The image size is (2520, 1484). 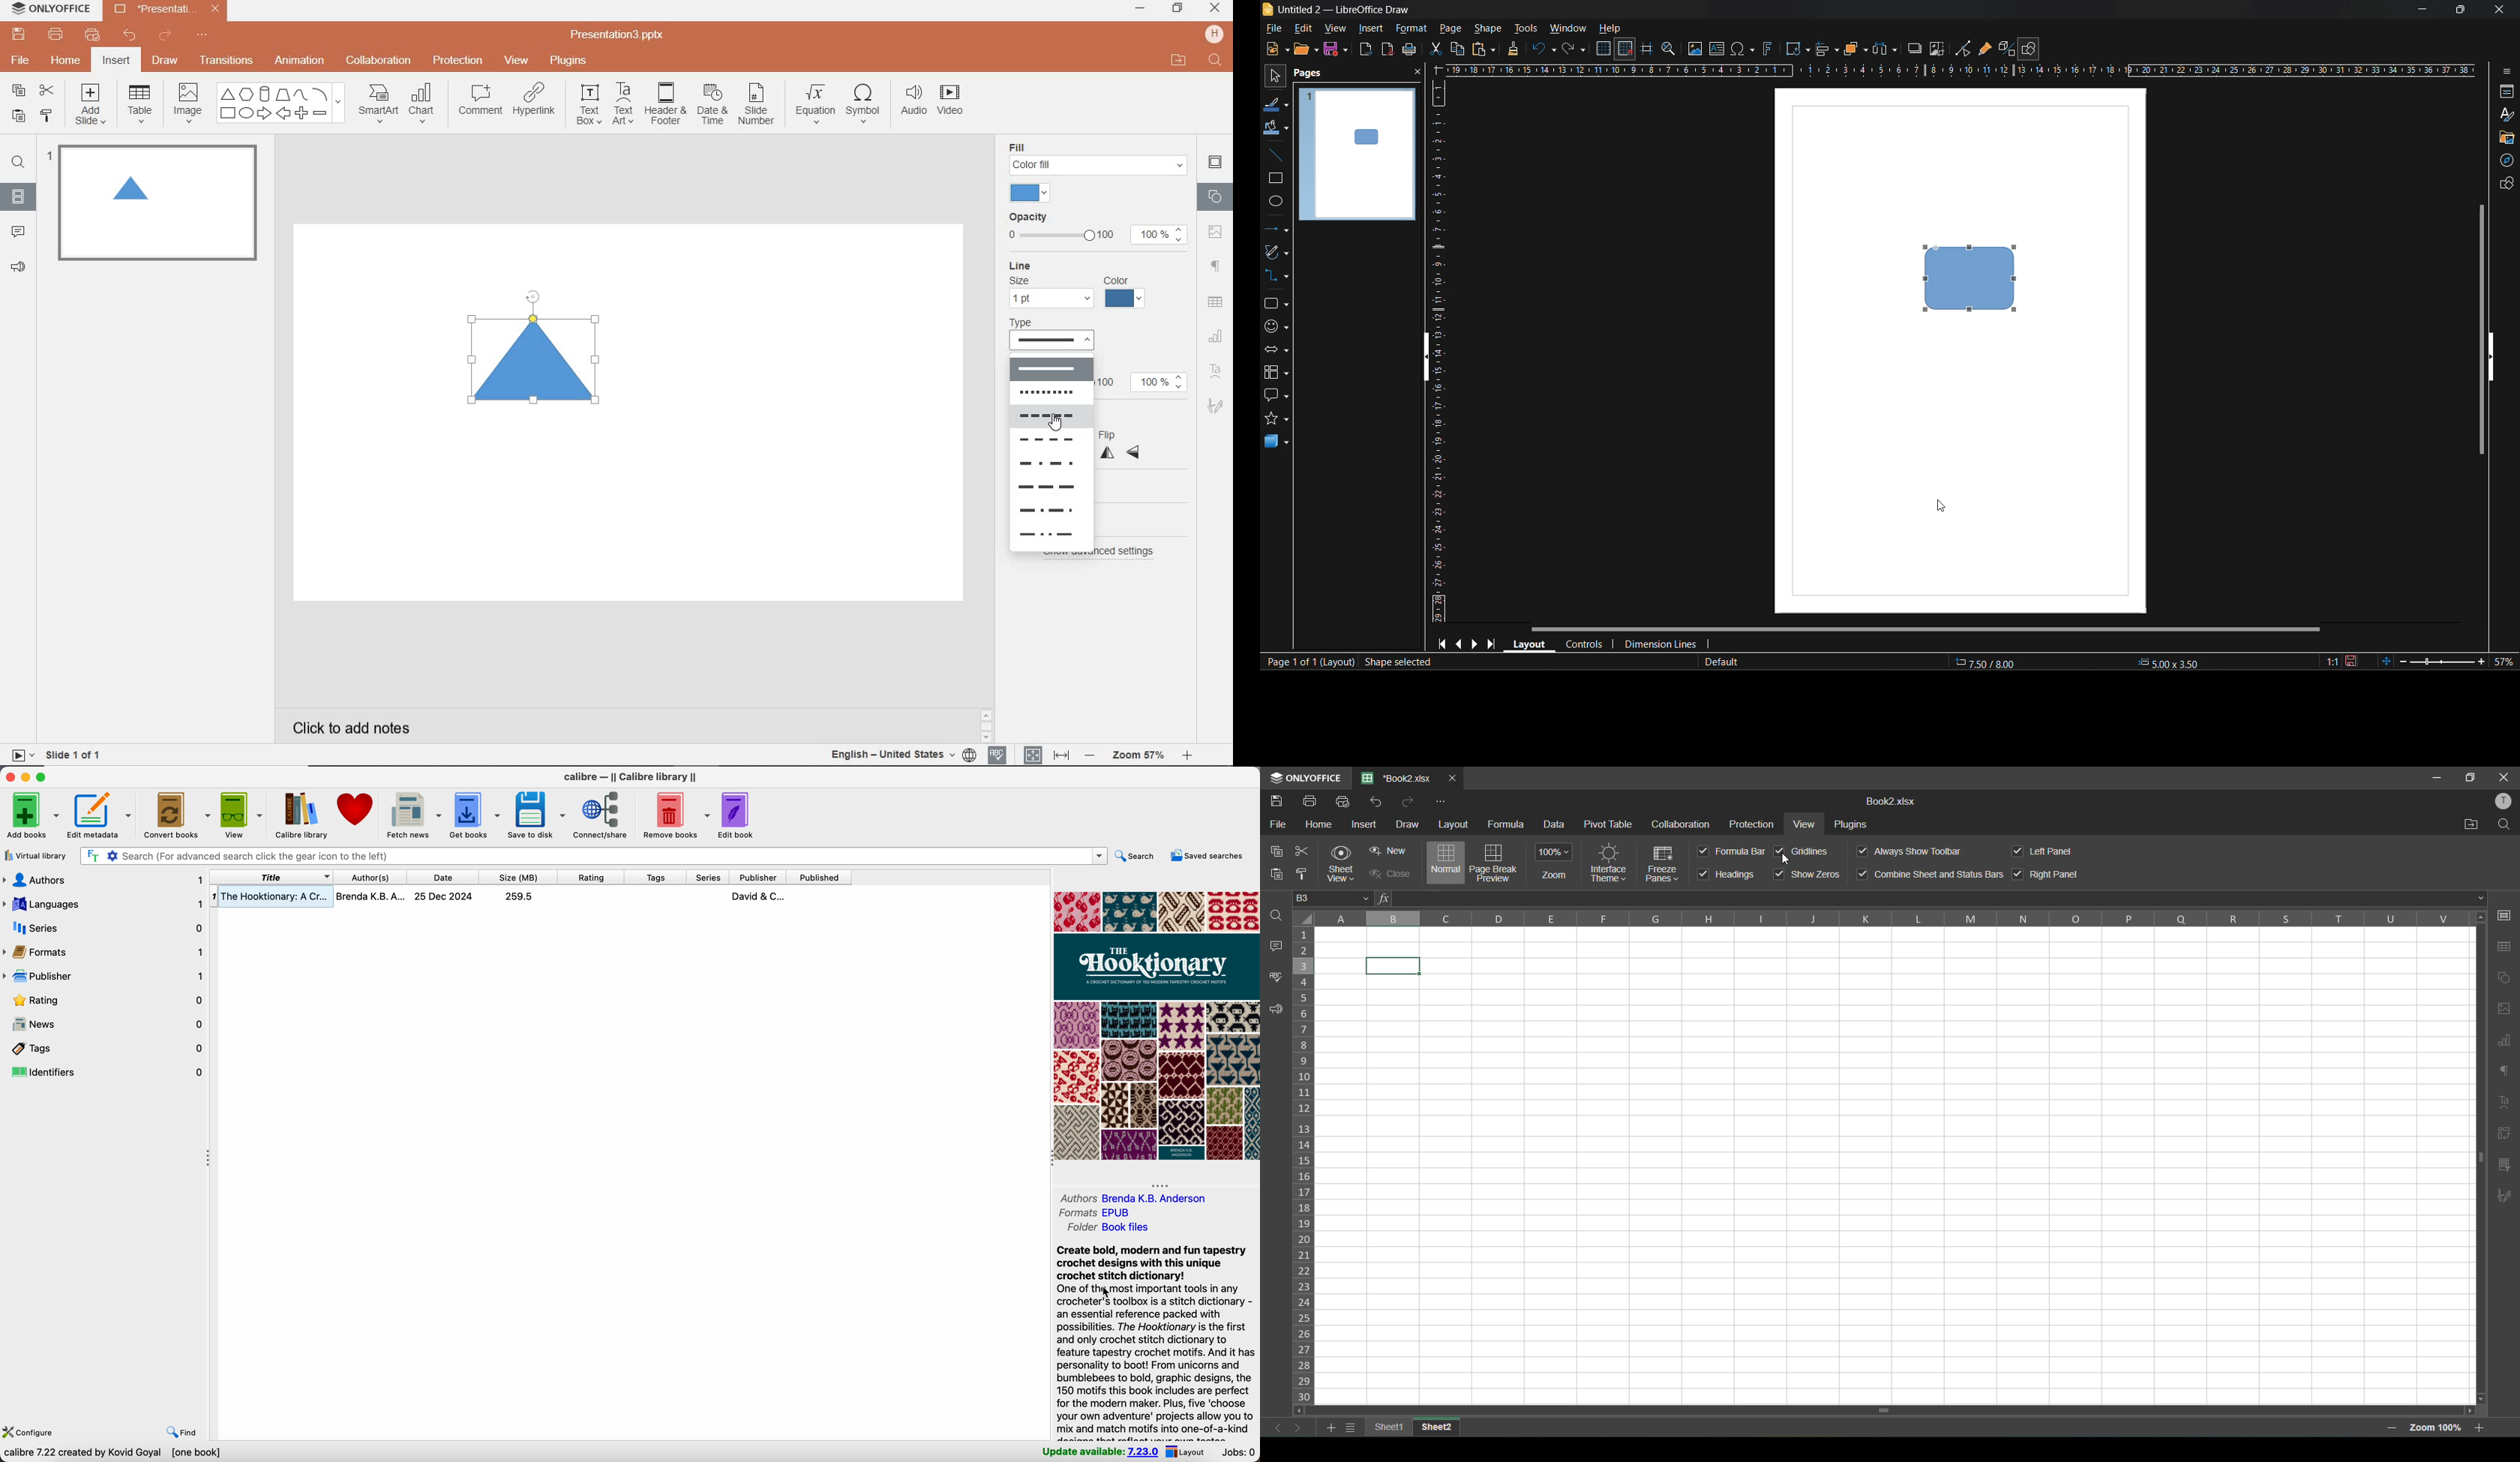 I want to click on scrollbar, so click(x=1885, y=1411).